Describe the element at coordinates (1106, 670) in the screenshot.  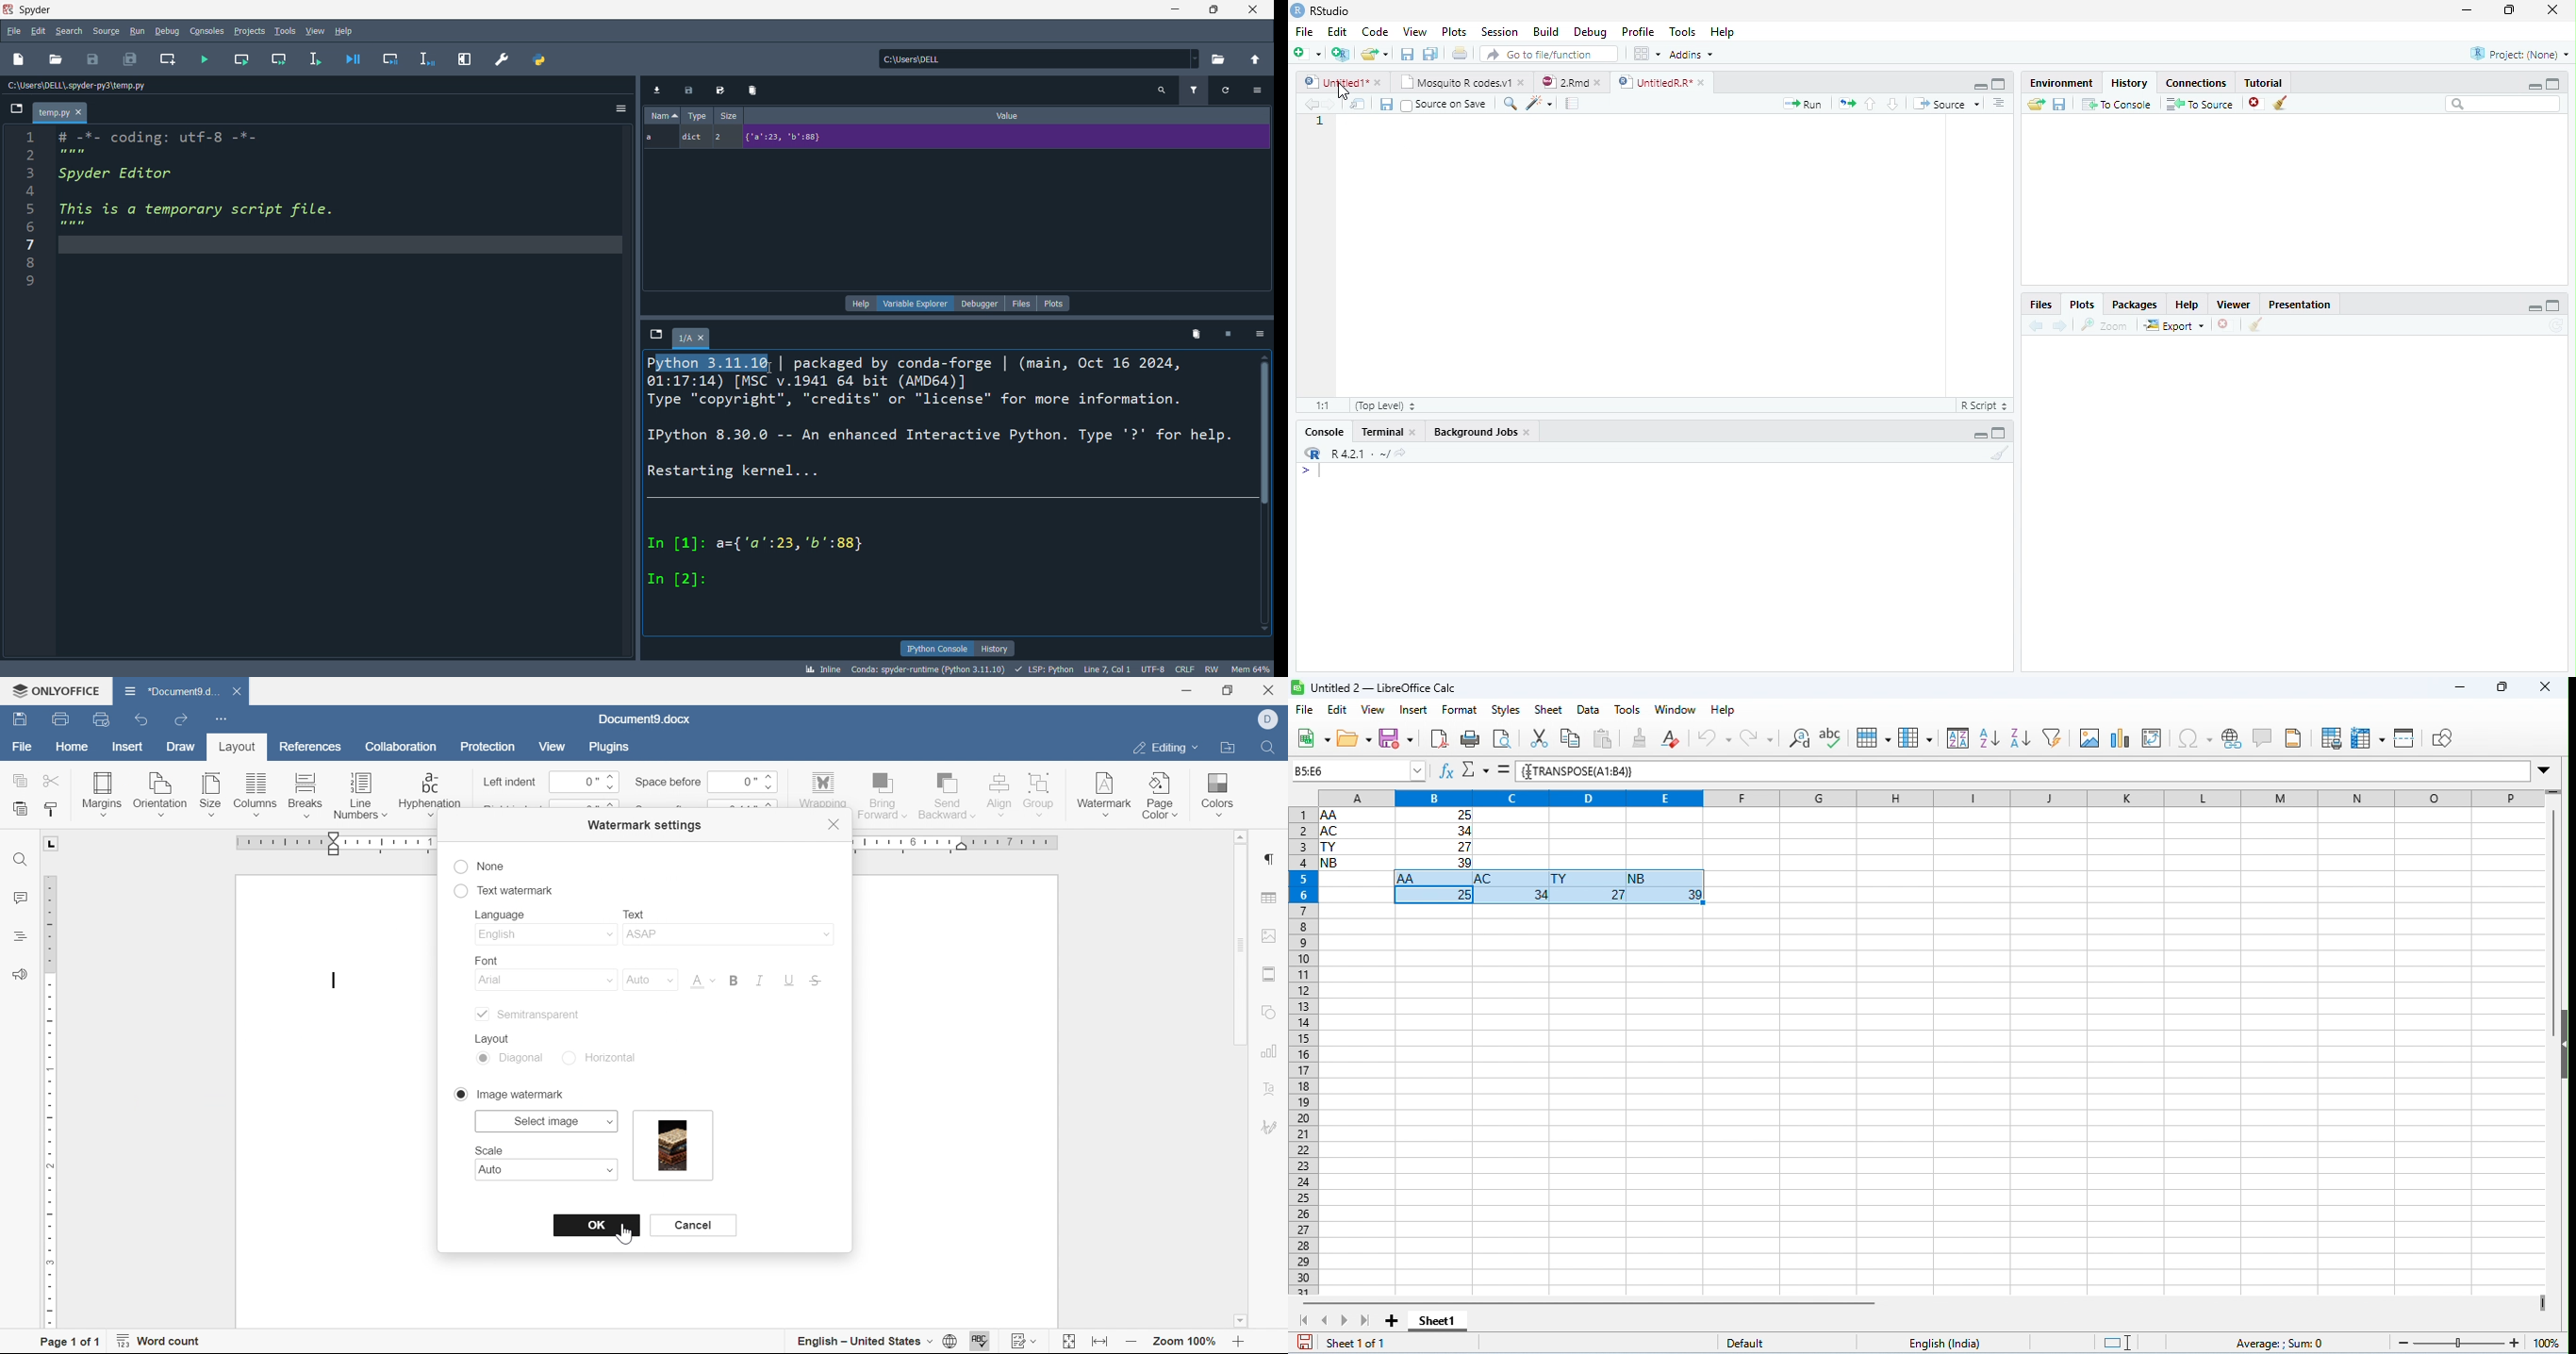
I see `LINE 7, COL 1` at that location.